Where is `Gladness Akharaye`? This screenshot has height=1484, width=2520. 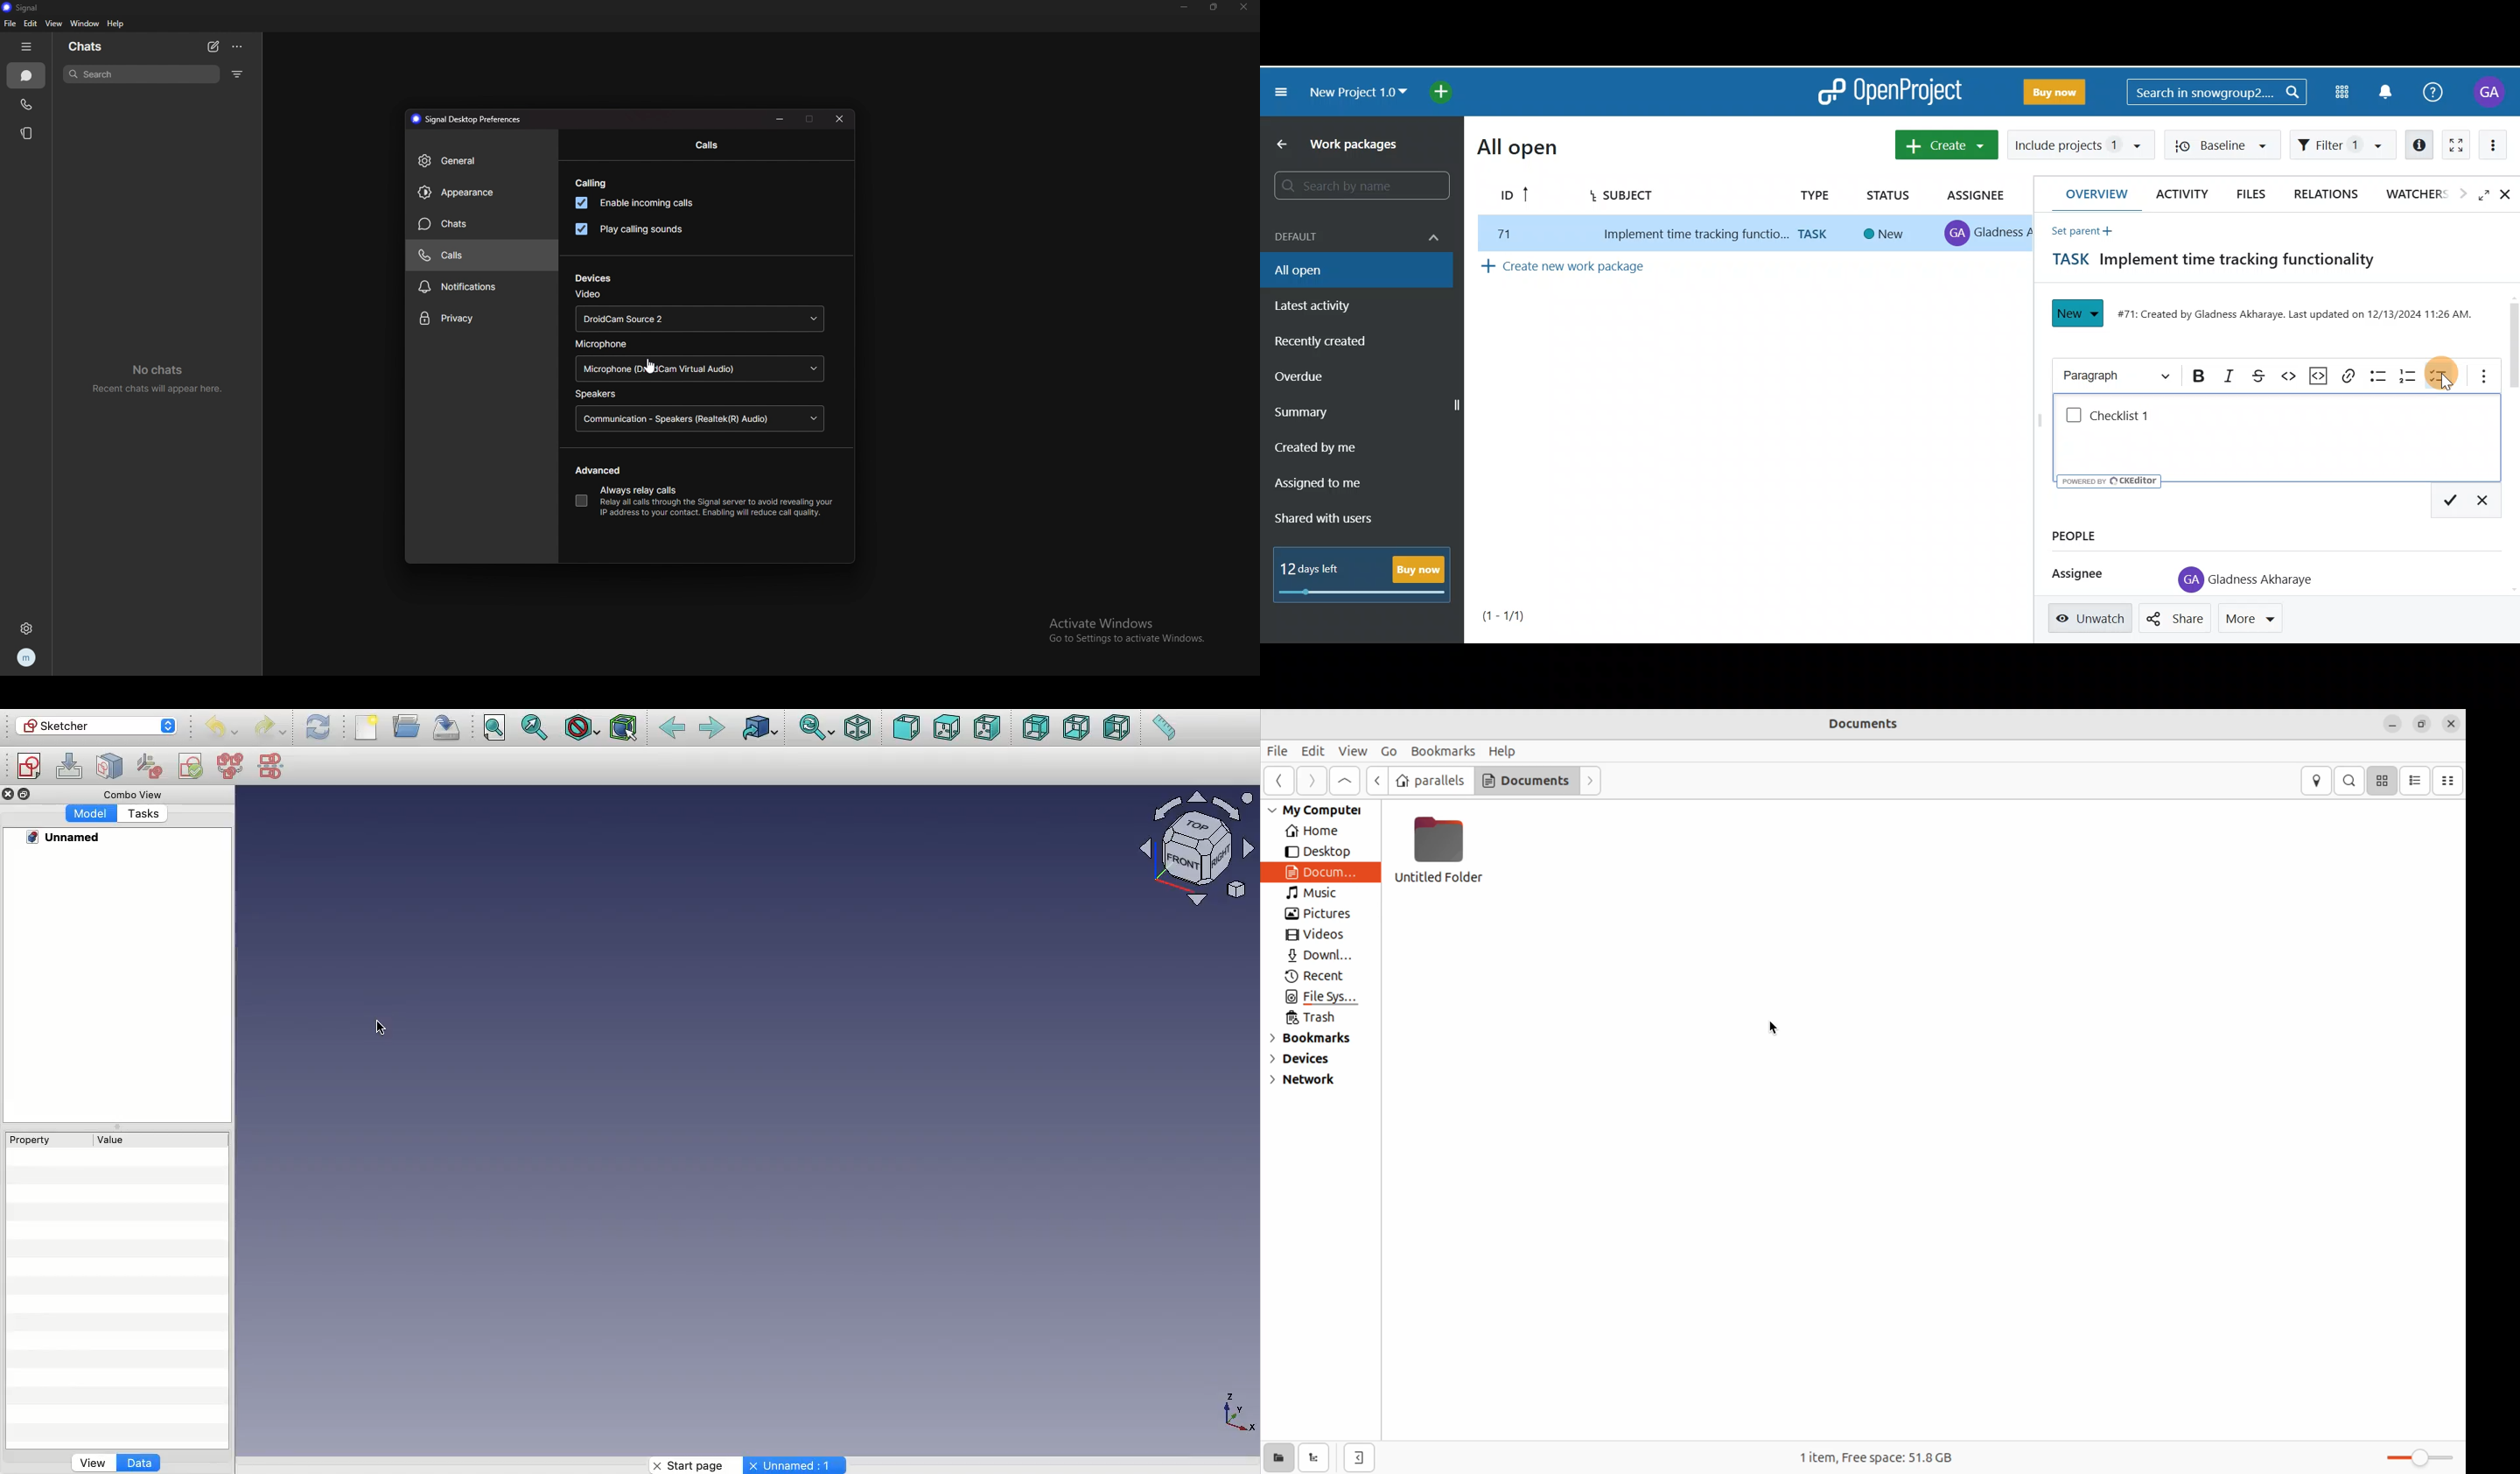
Gladness Akharaye is located at coordinates (2263, 580).